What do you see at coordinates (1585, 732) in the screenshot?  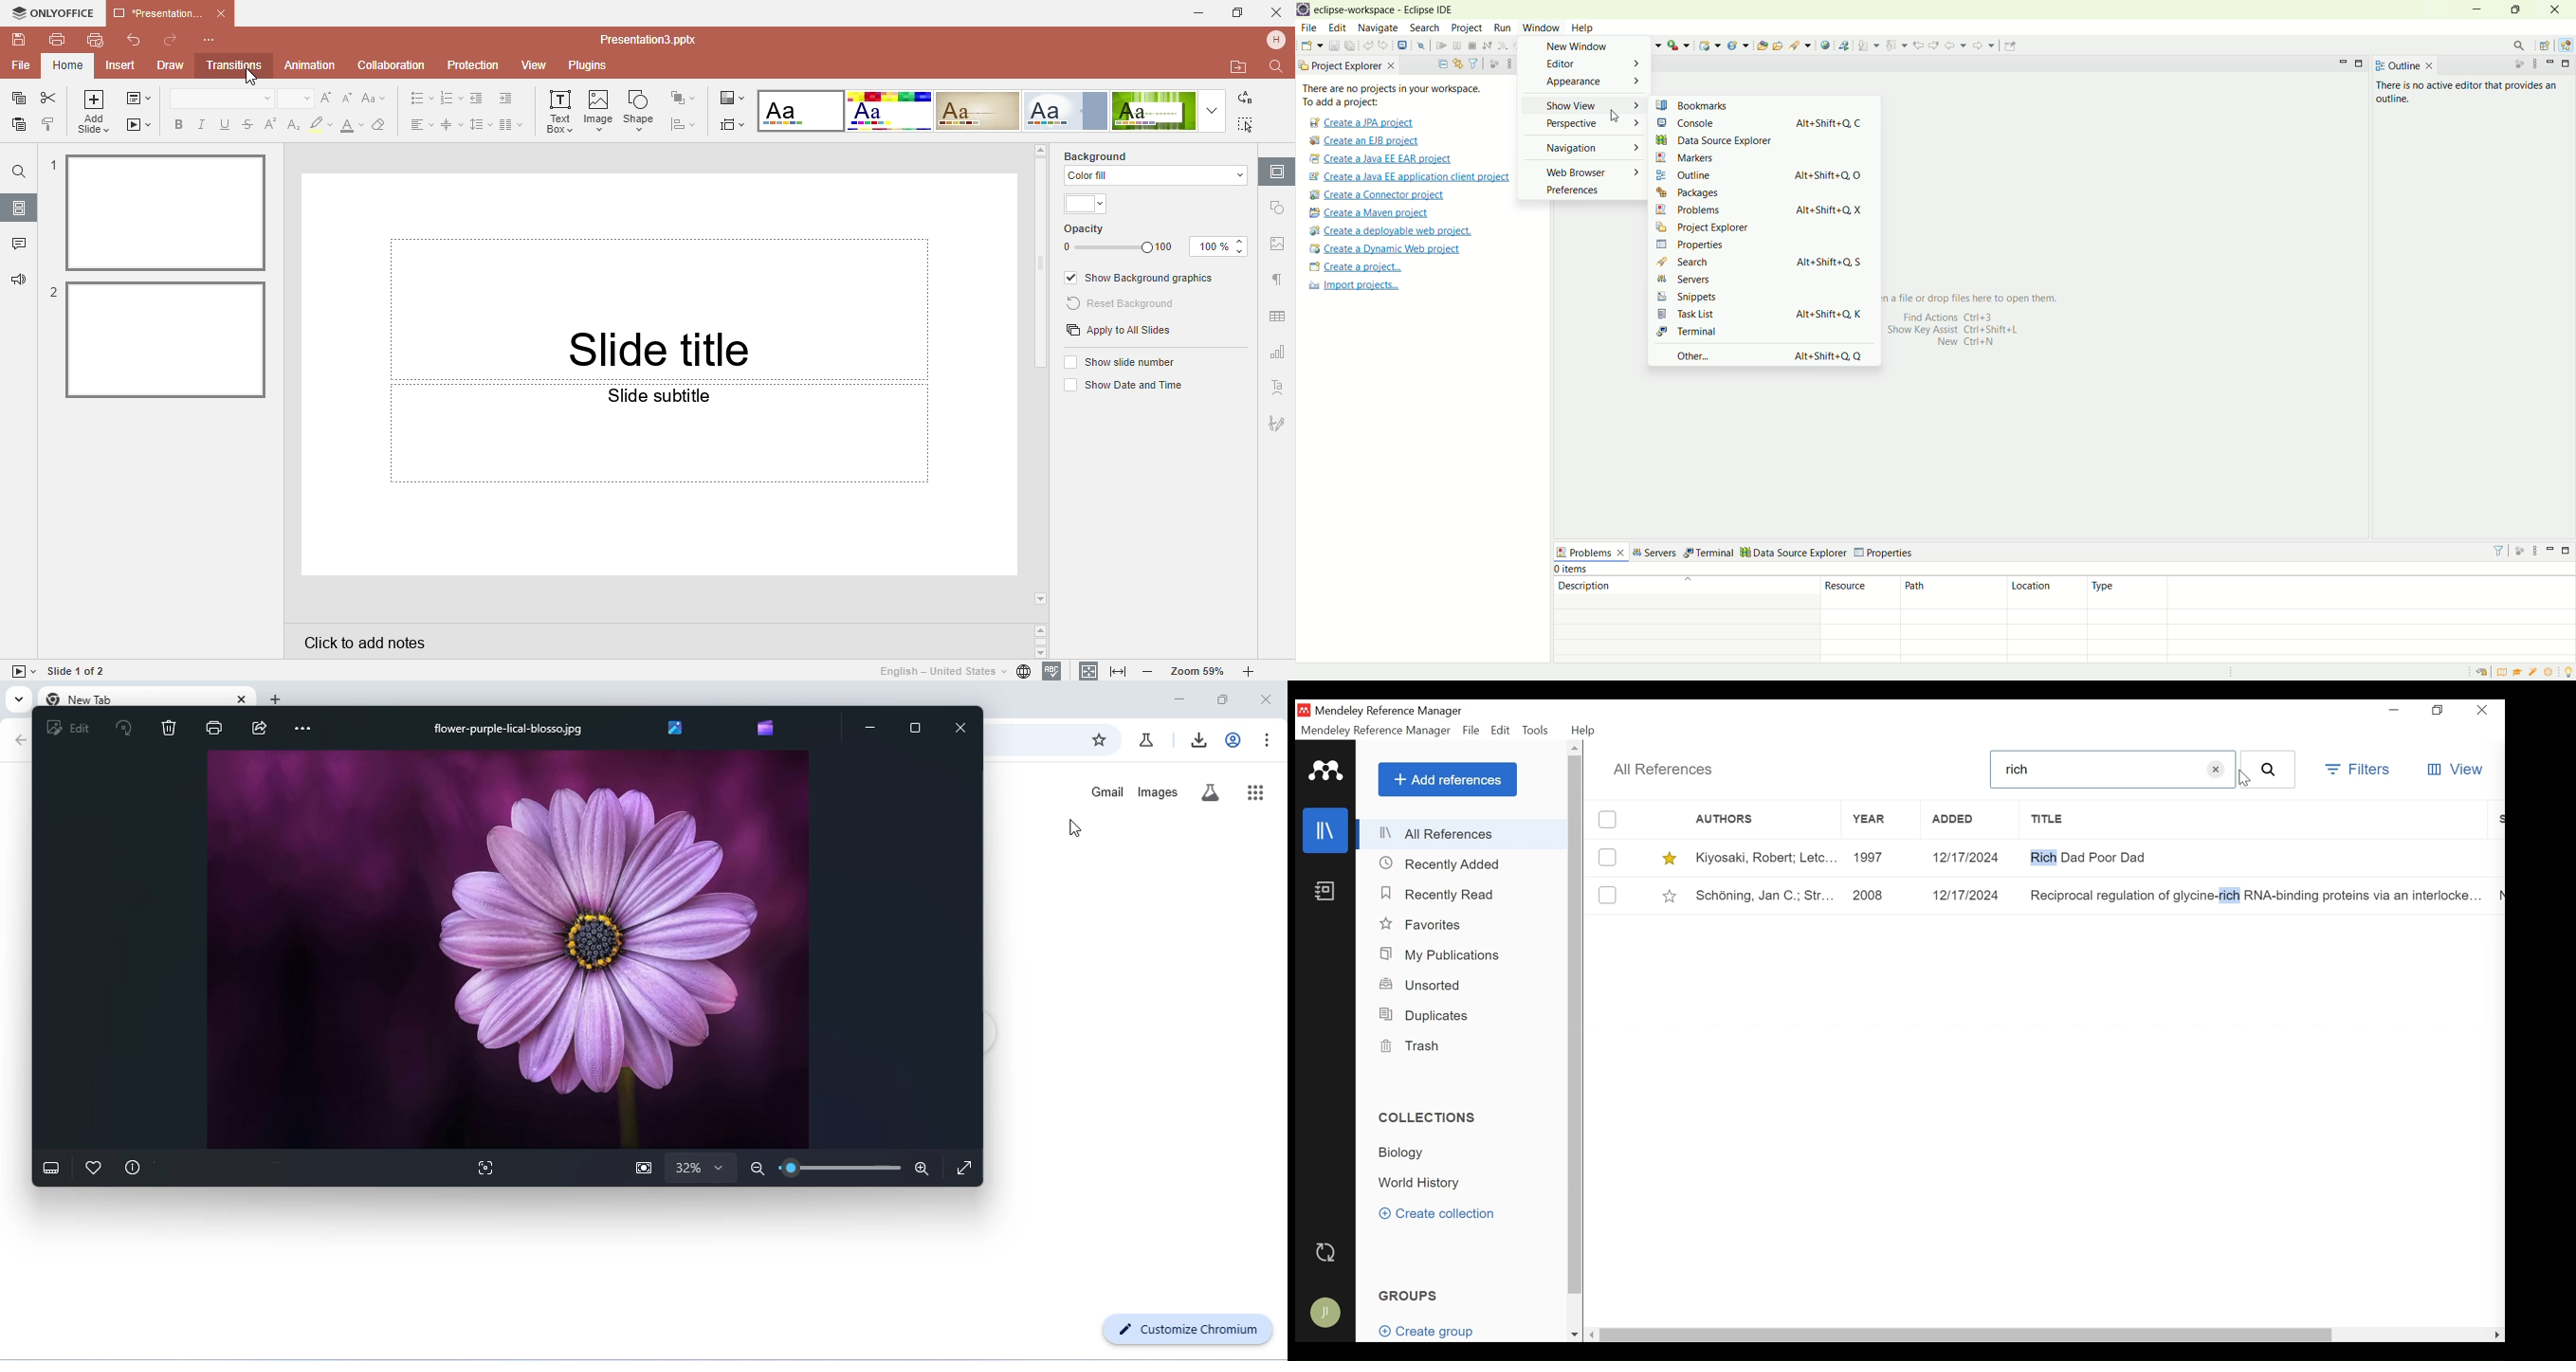 I see `Help` at bounding box center [1585, 732].